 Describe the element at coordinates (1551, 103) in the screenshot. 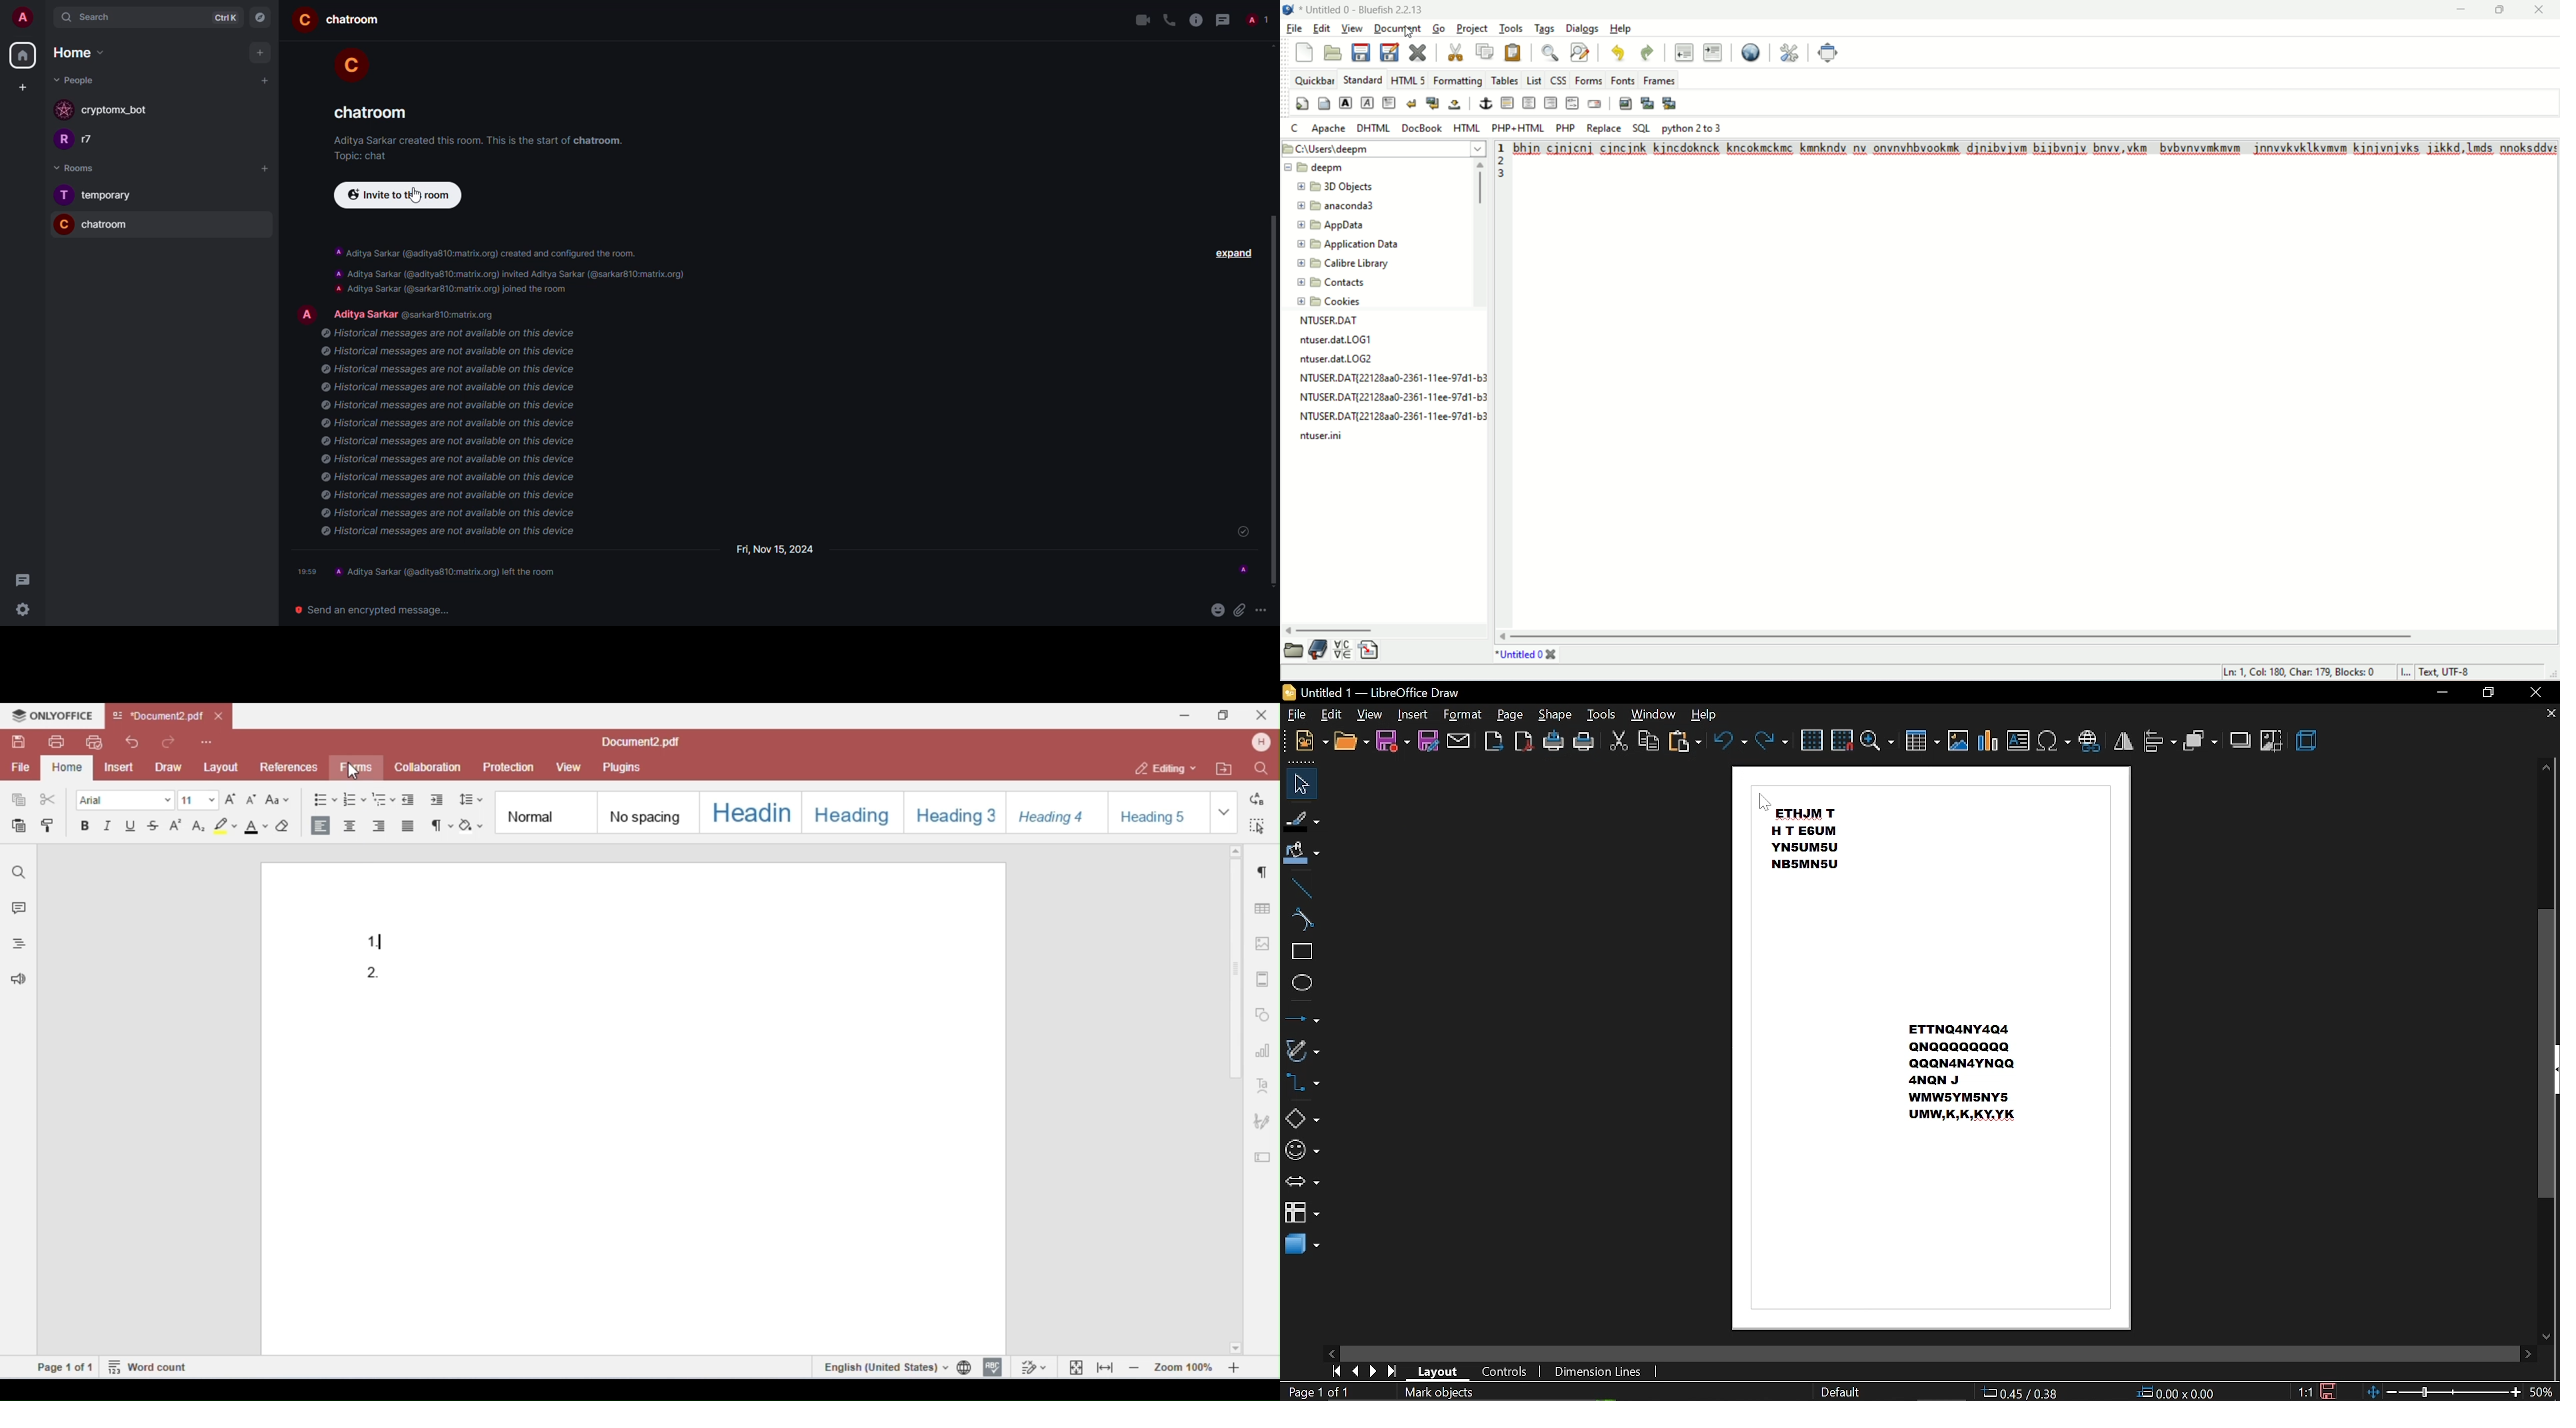

I see `right justify` at that location.